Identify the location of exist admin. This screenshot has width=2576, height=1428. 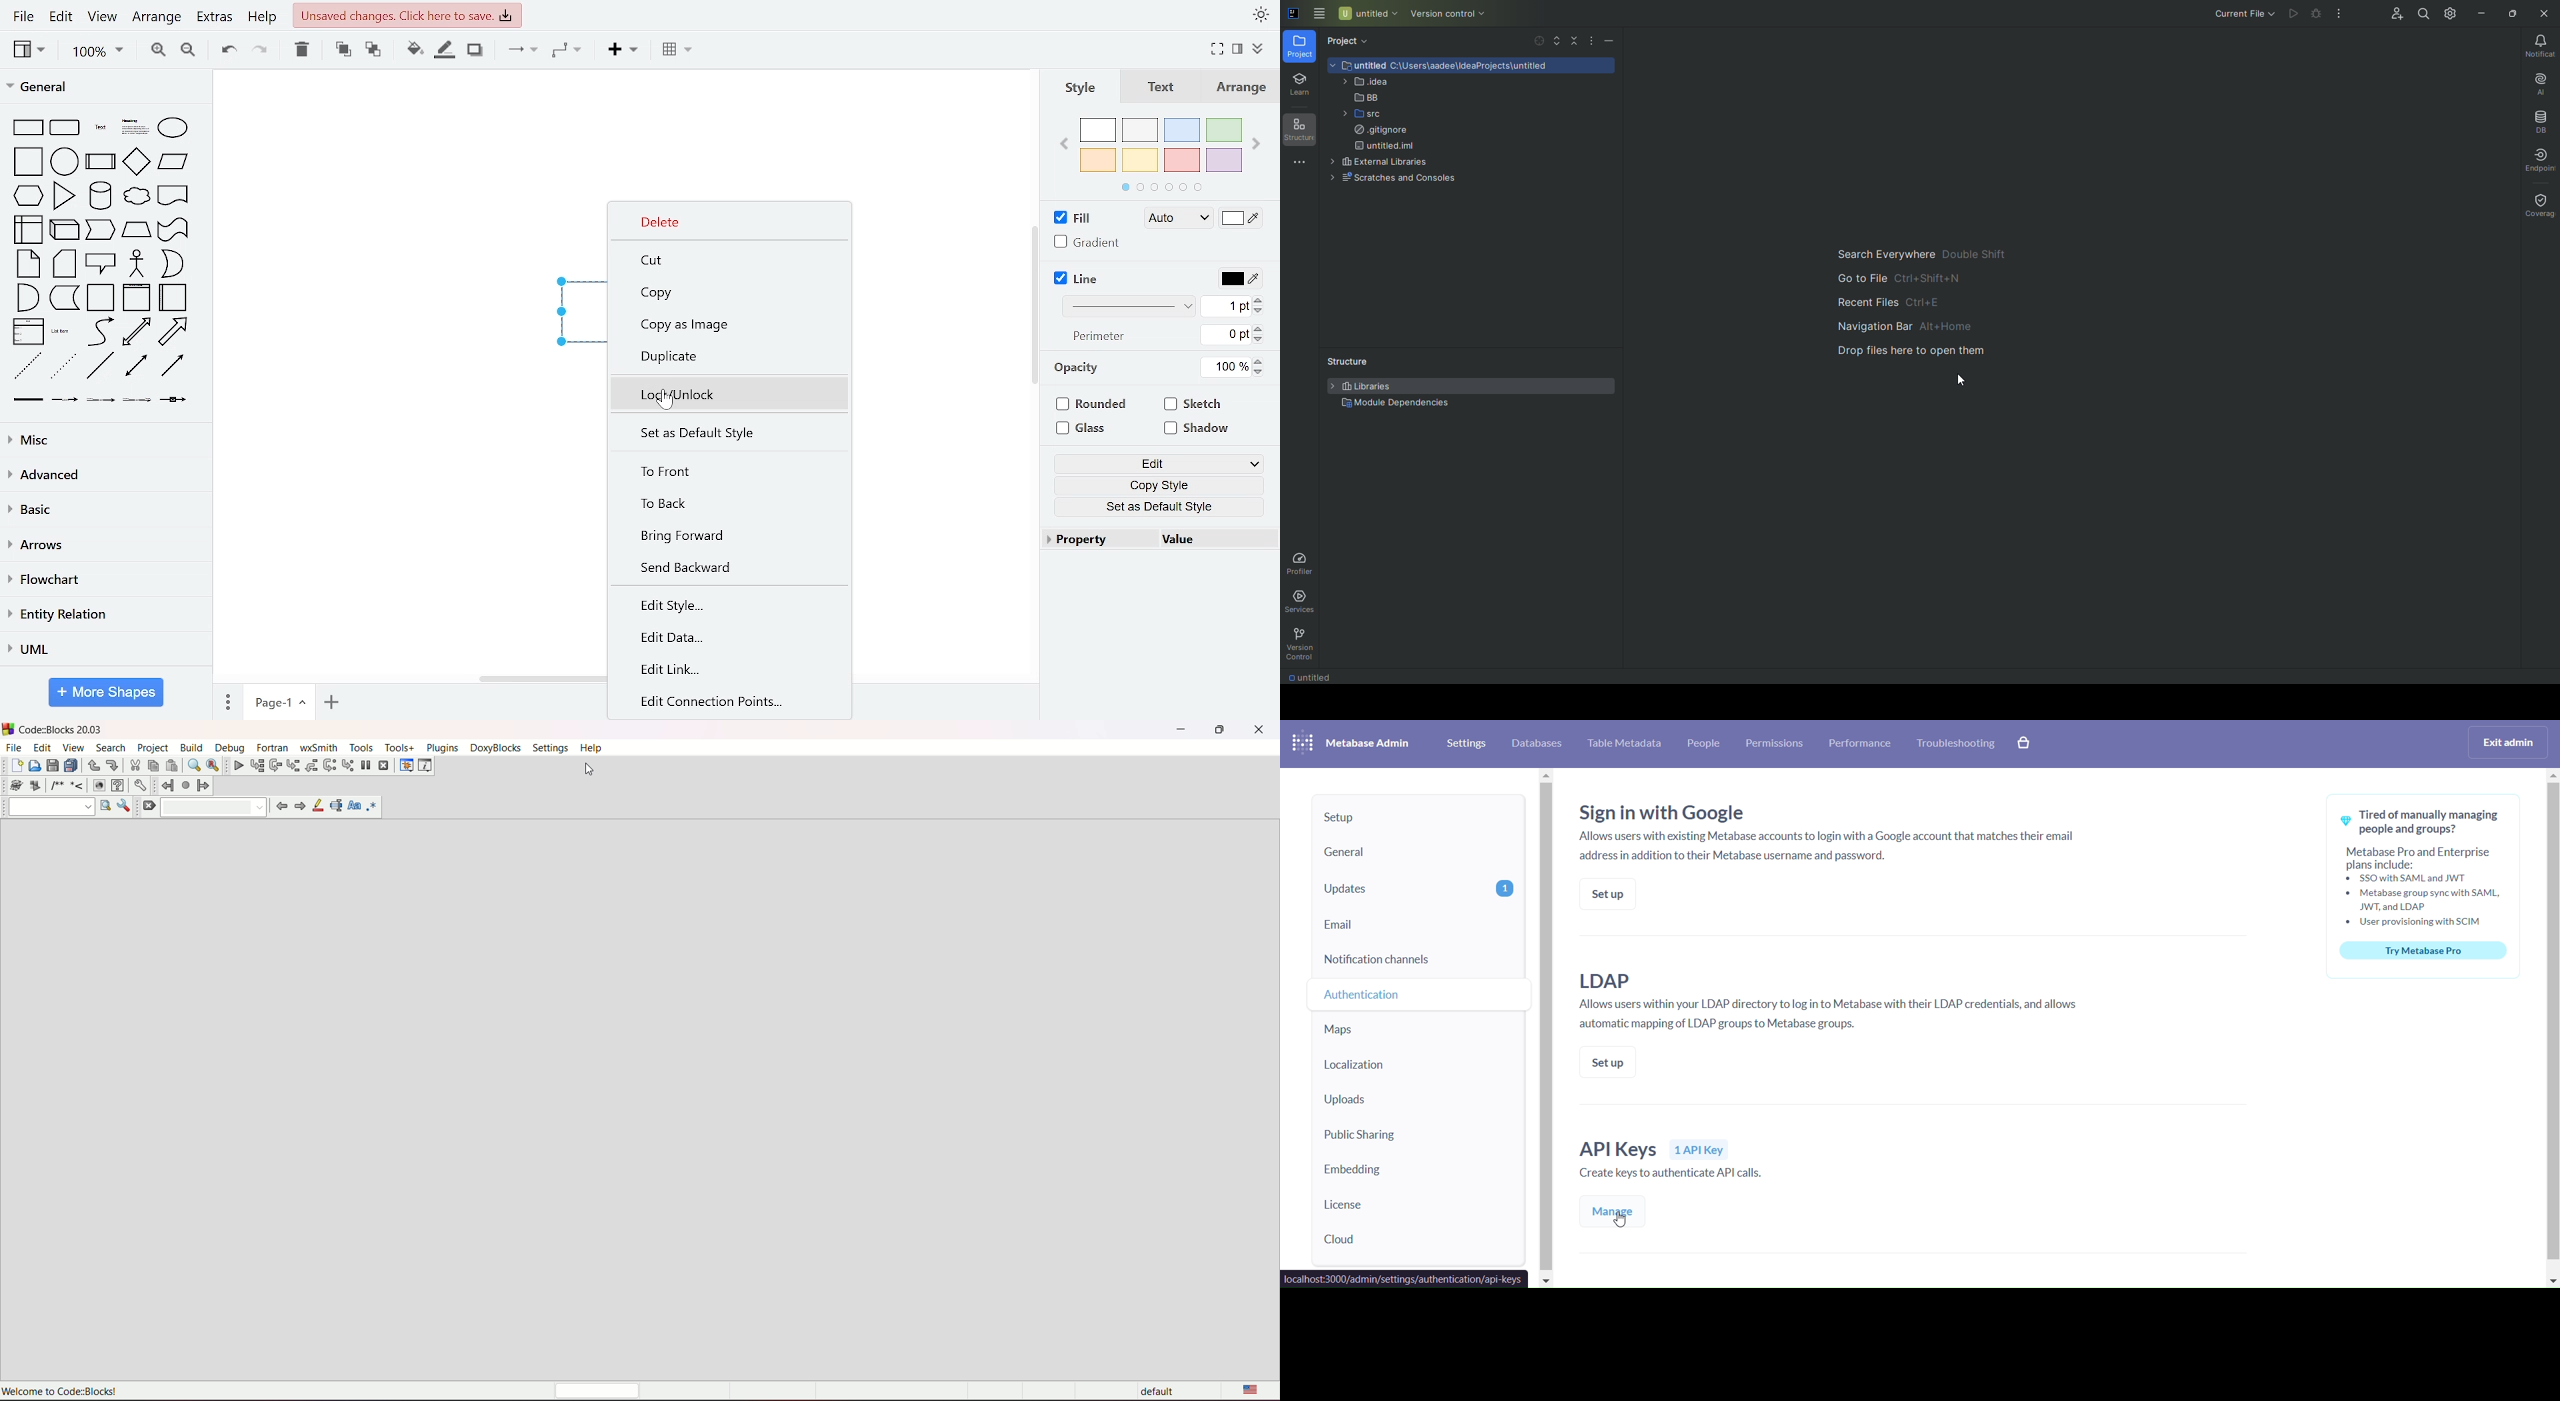
(2509, 741).